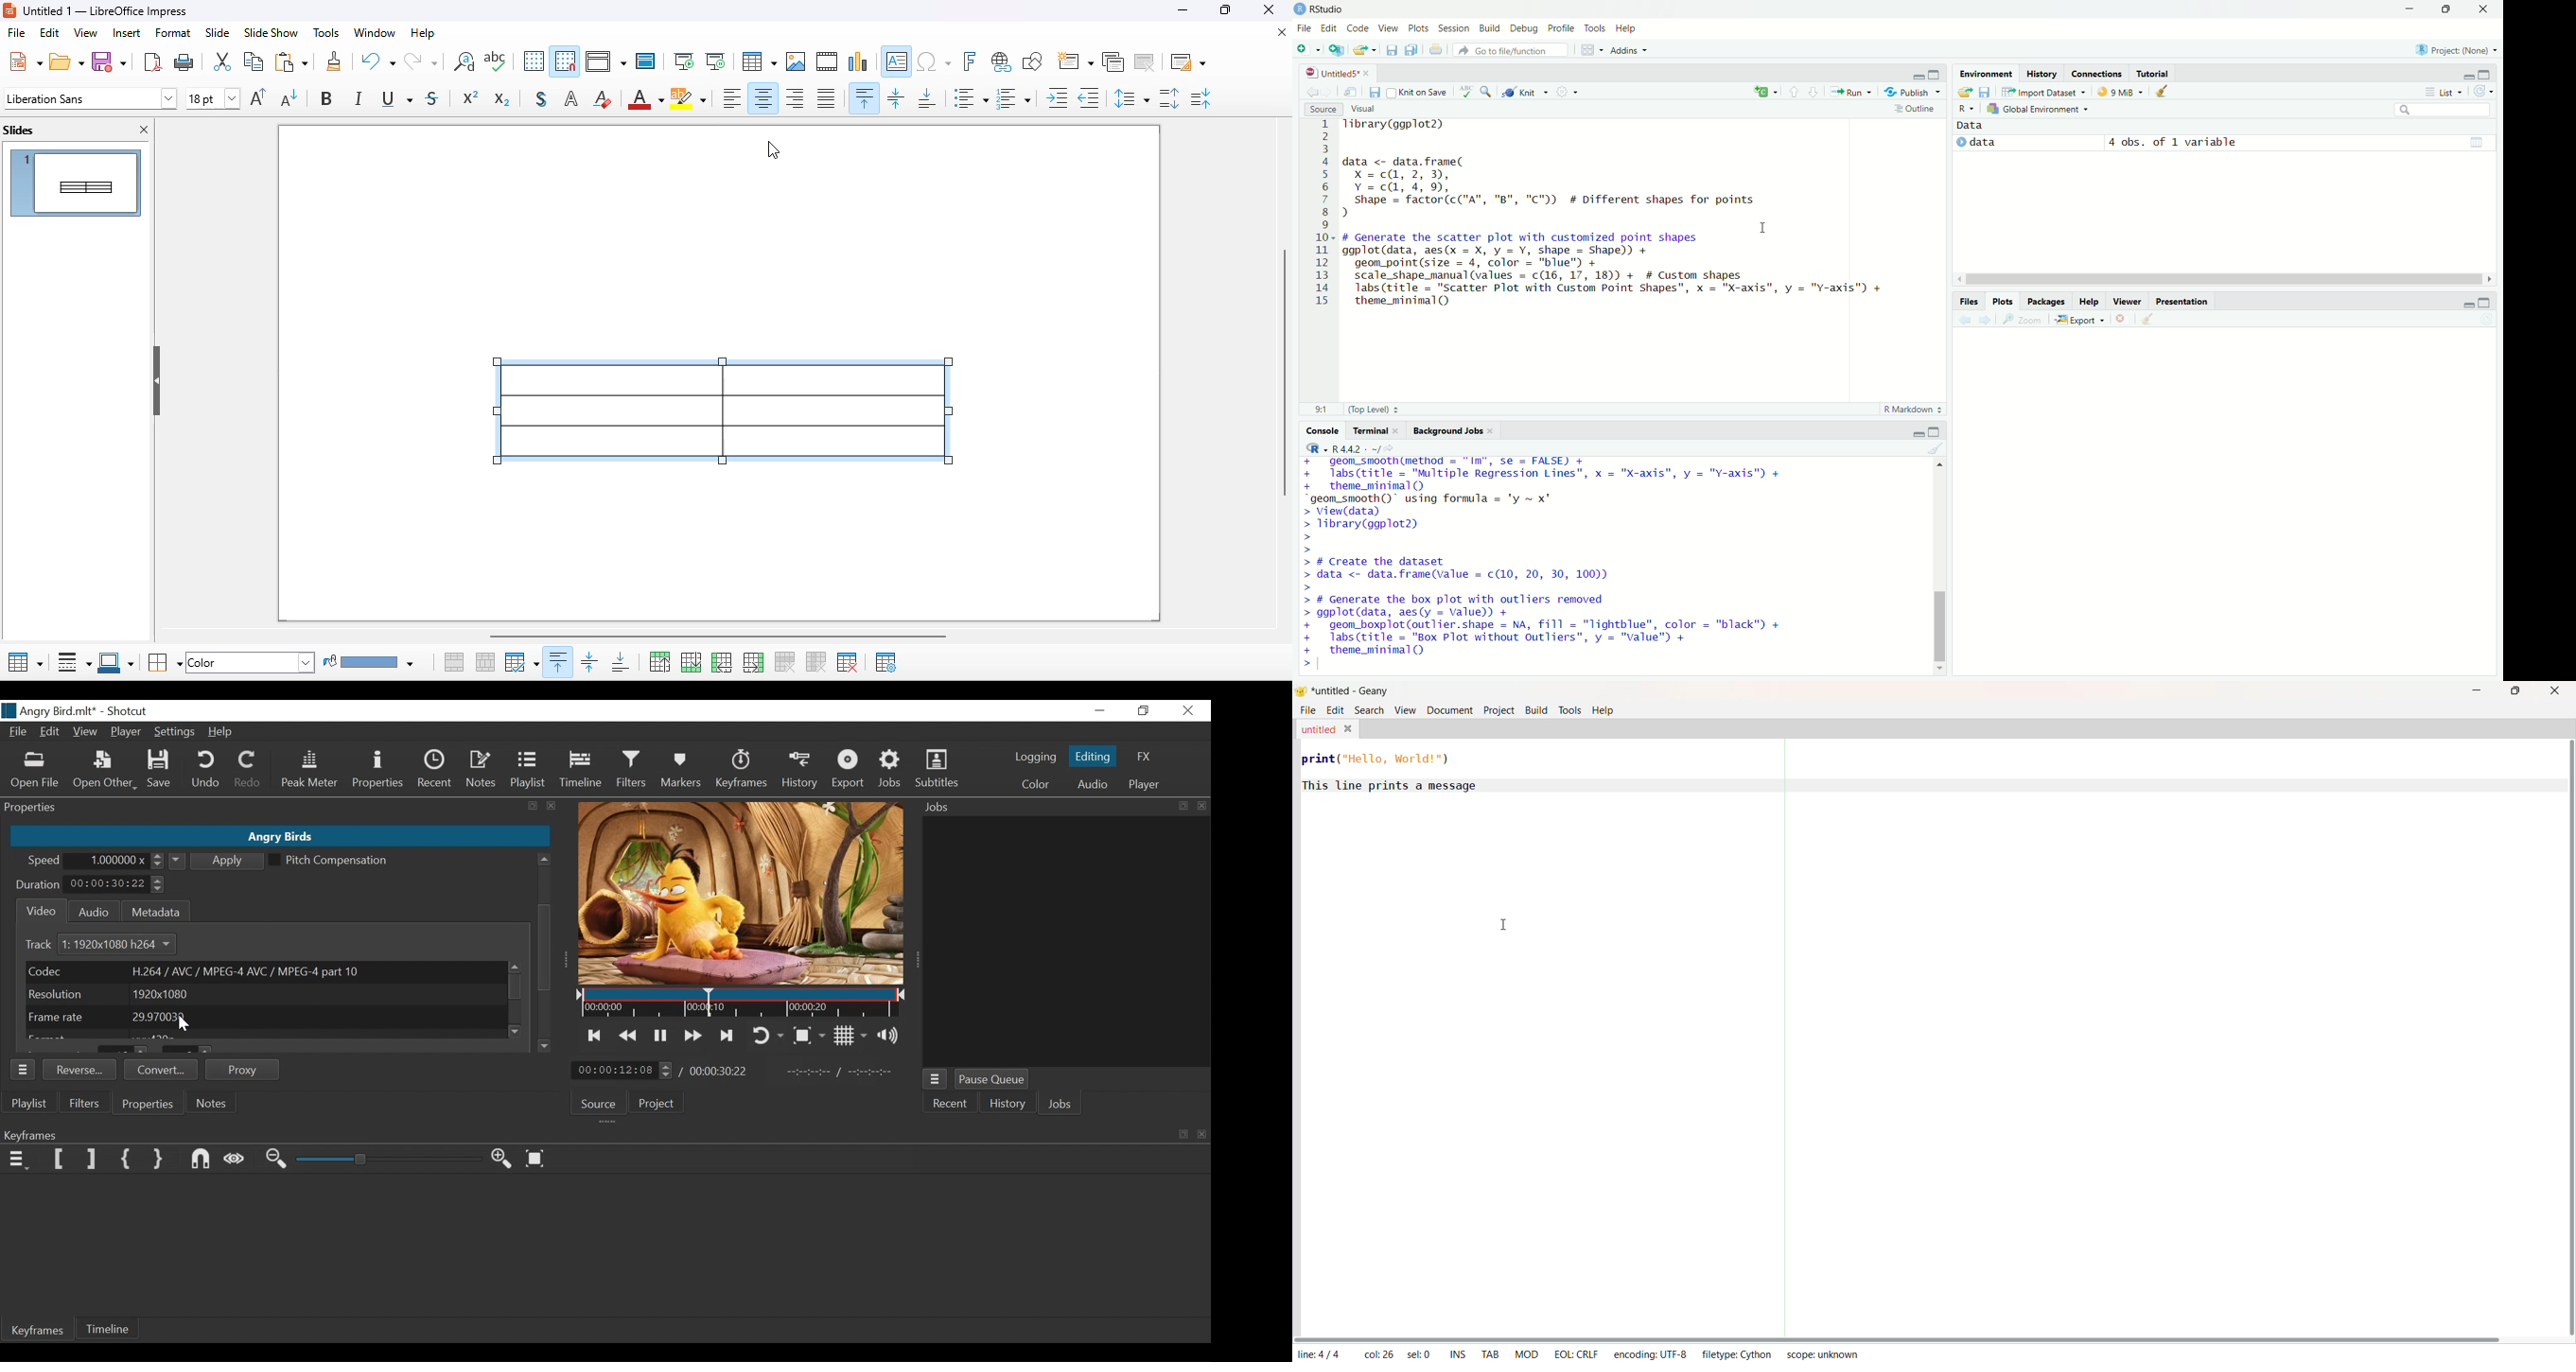 The image size is (2576, 1372). I want to click on insert fontwork text, so click(970, 61).